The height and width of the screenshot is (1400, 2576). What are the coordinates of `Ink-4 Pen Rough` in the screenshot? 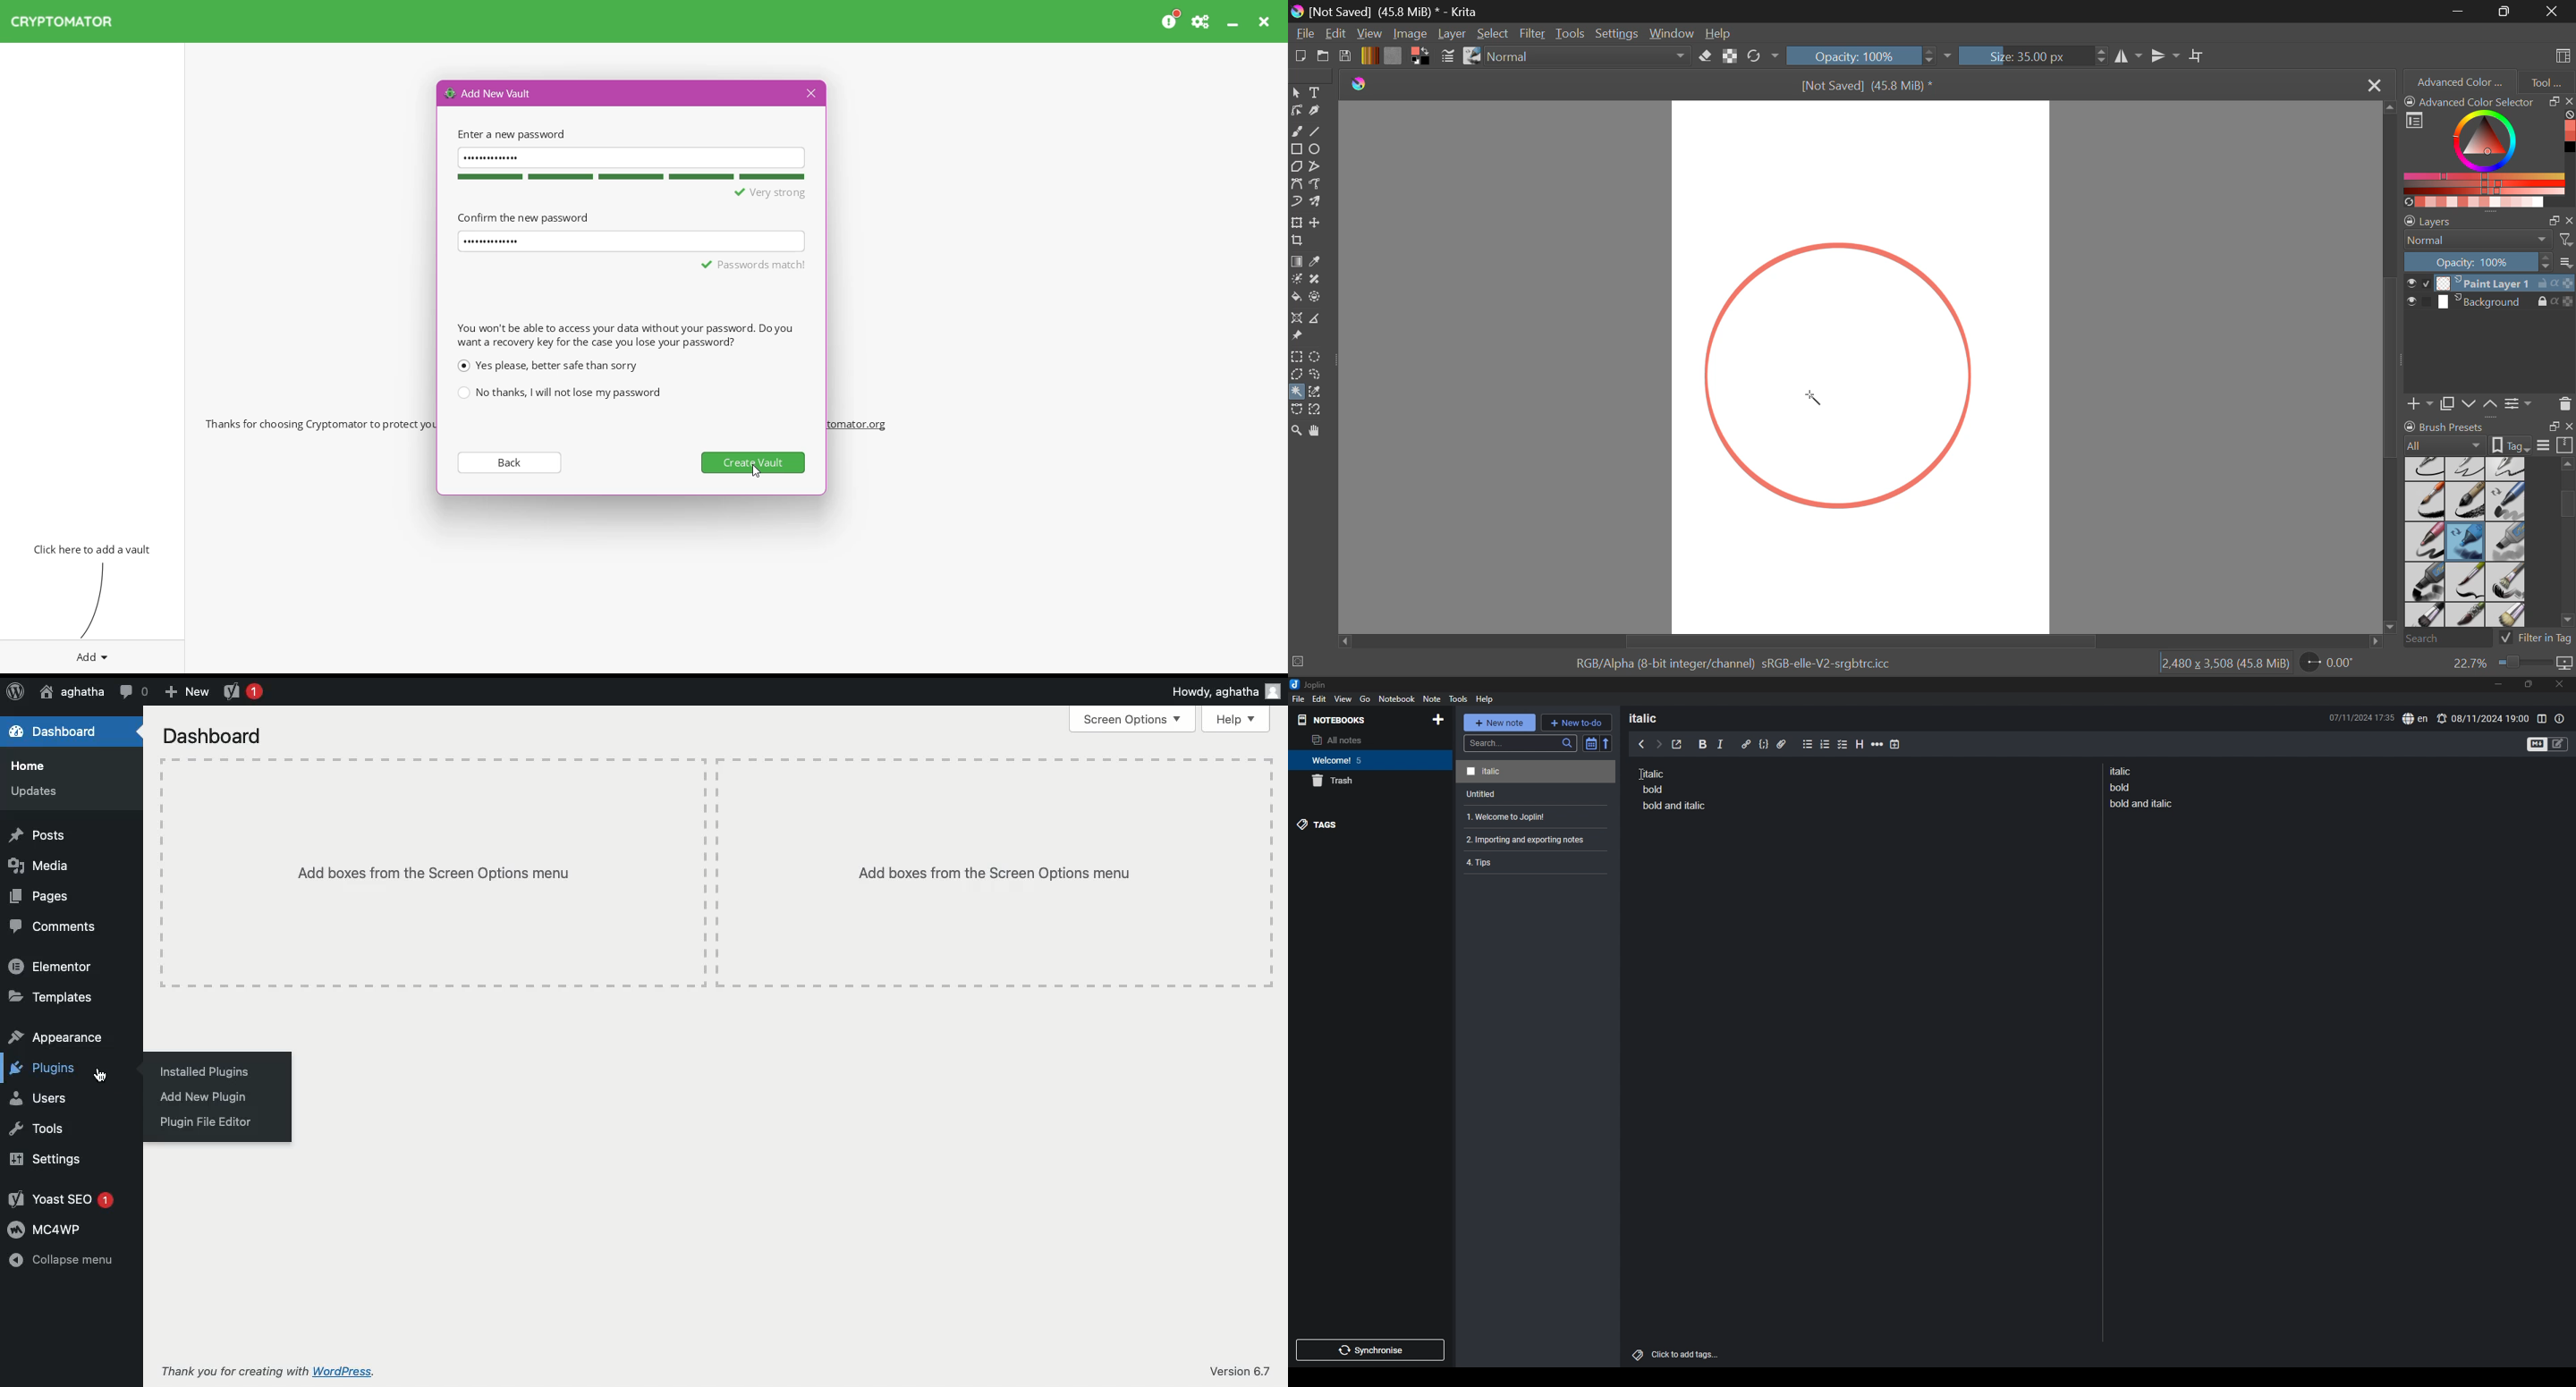 It's located at (2506, 468).